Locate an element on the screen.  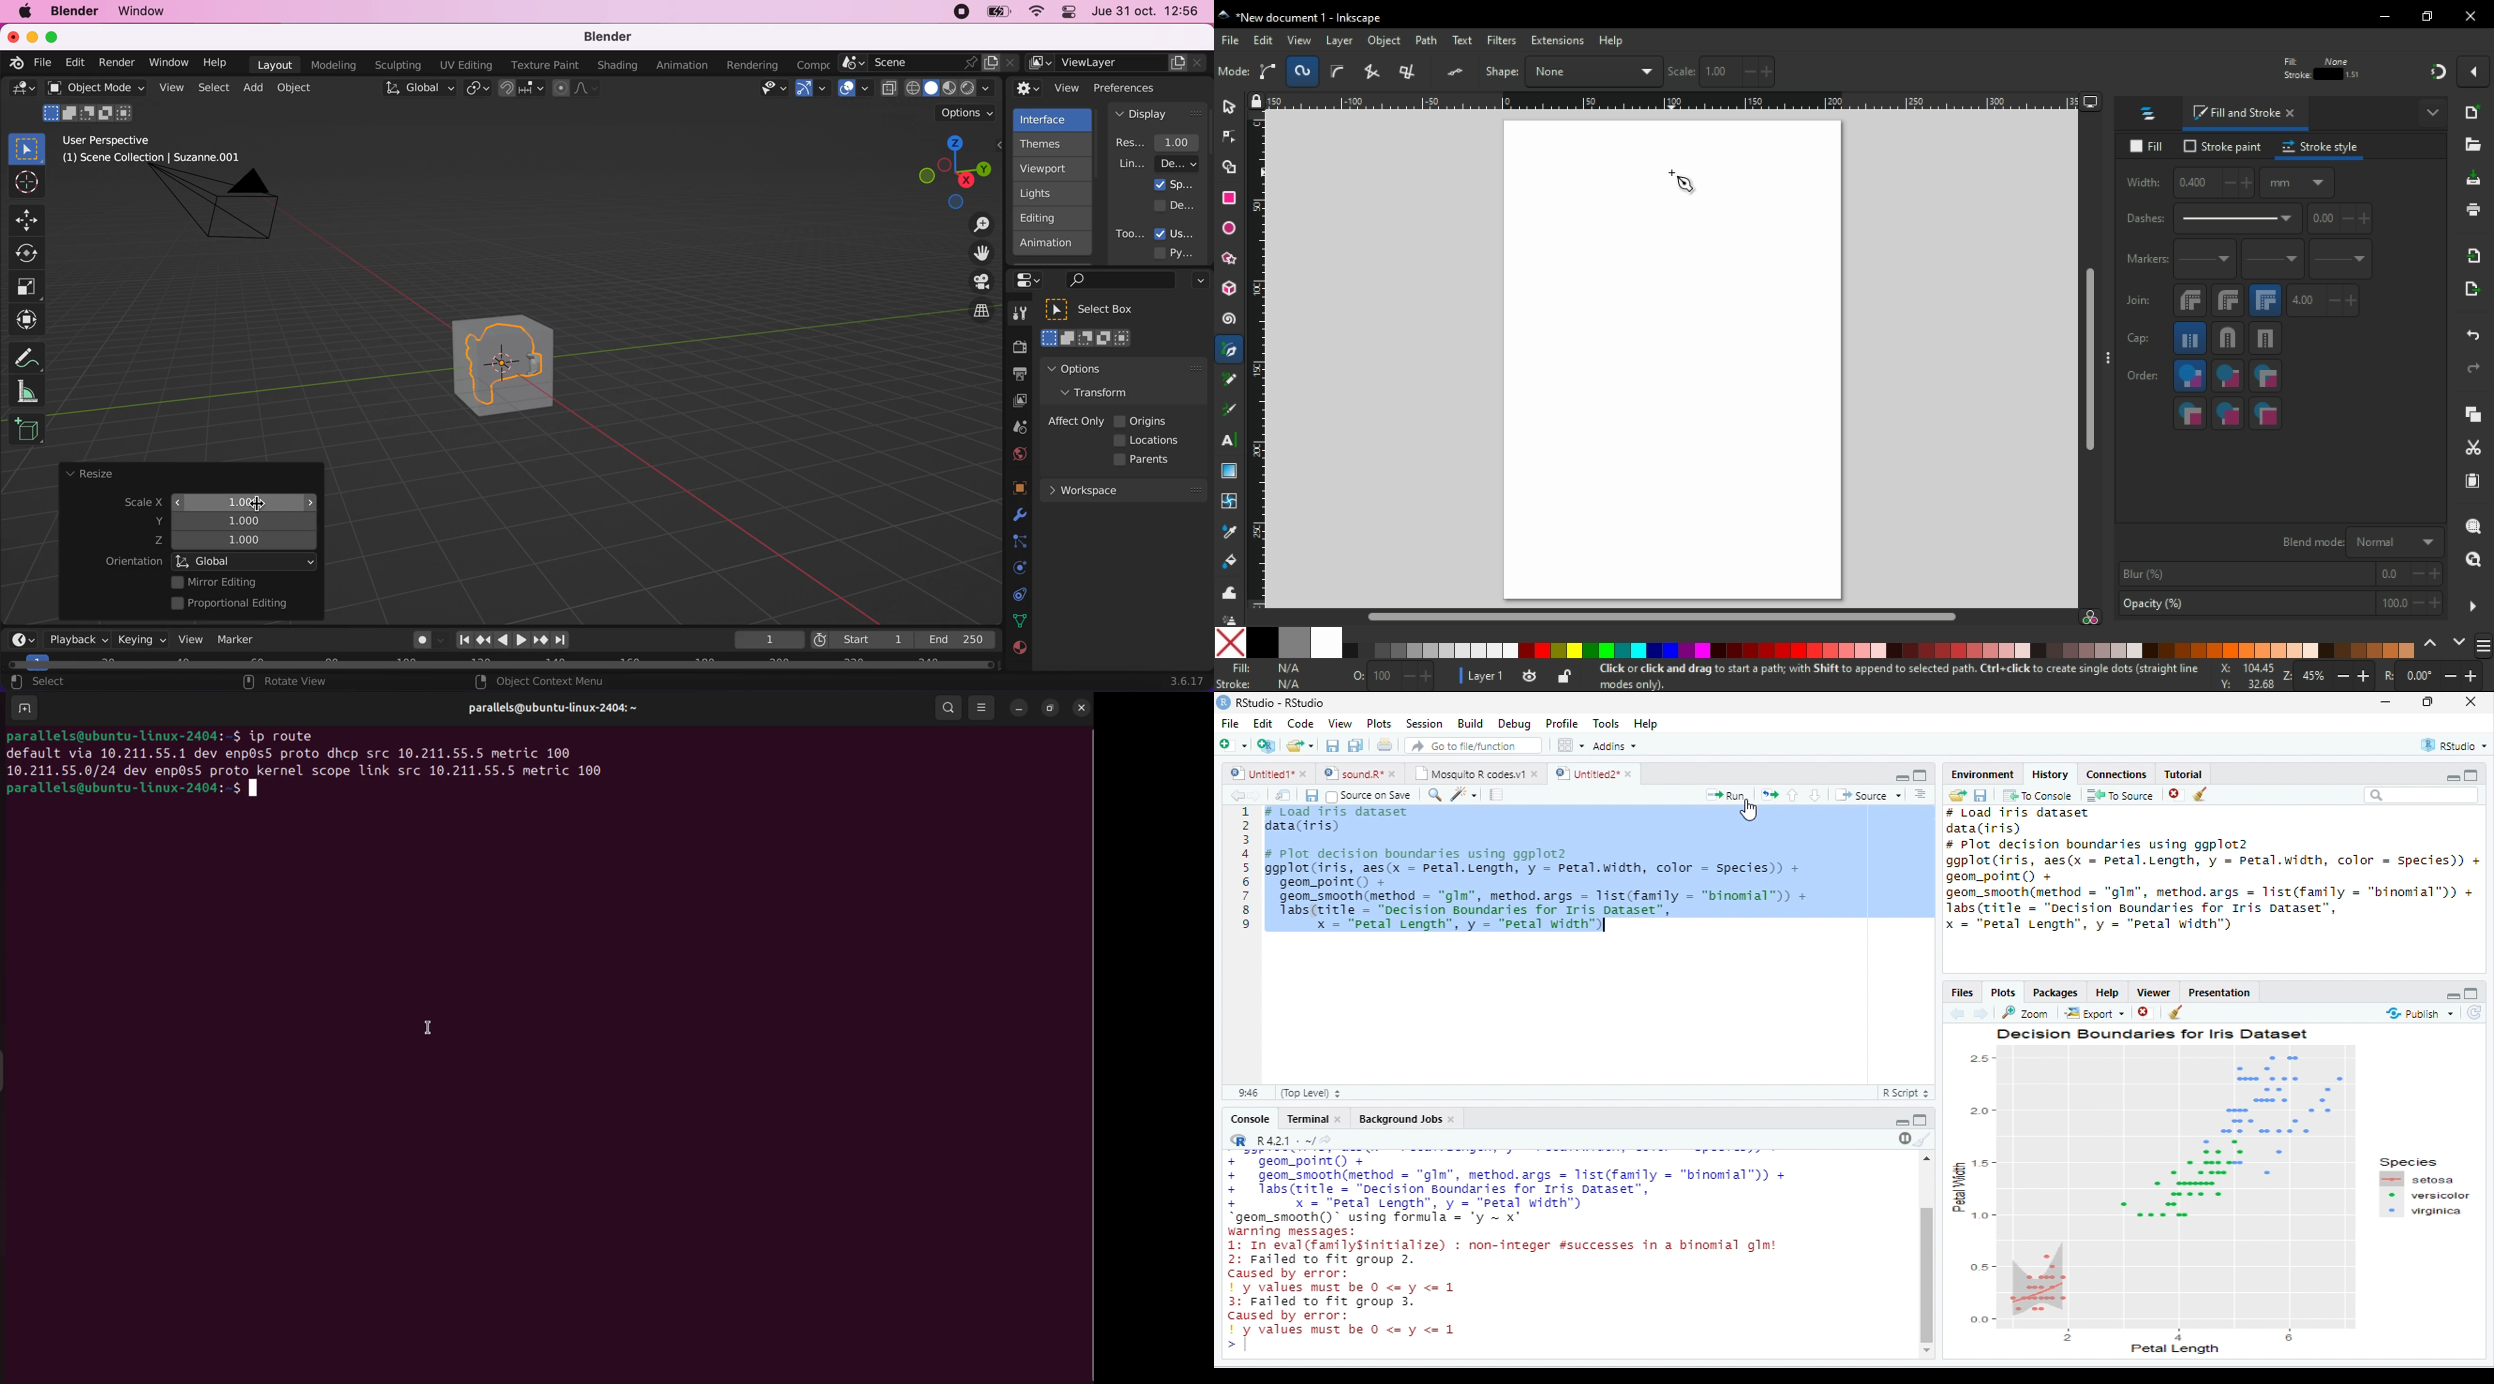
last markers is located at coordinates (2339, 259).